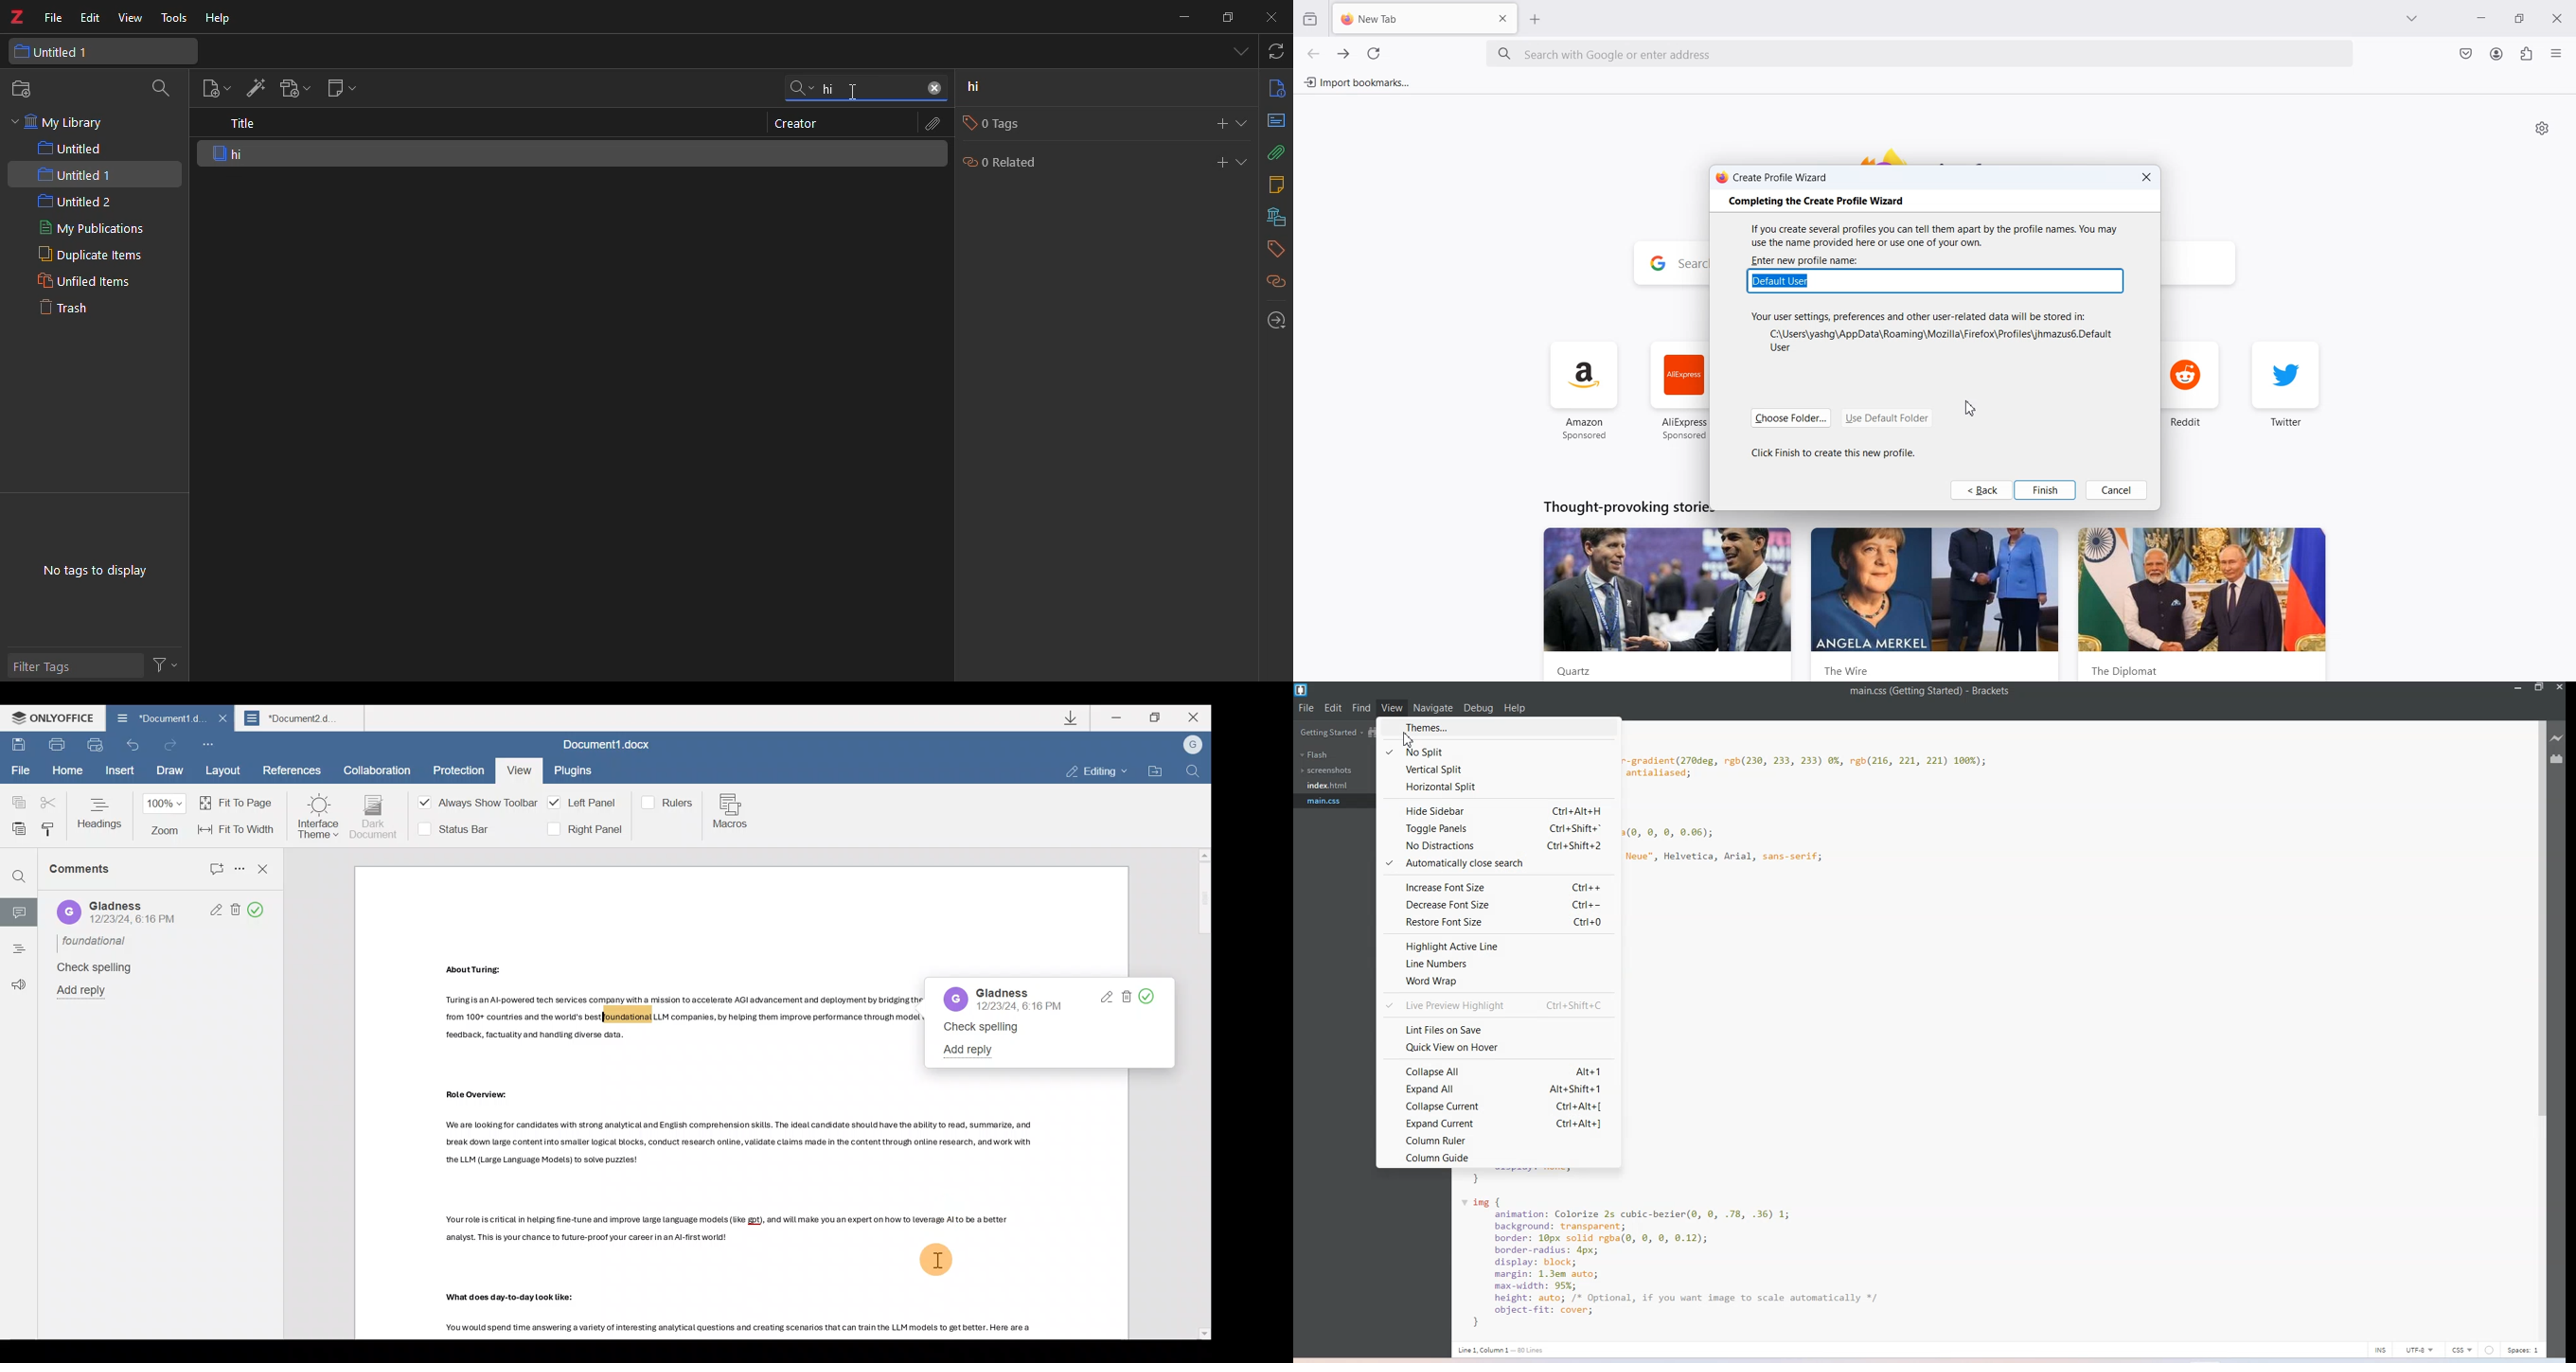  I want to click on Add reply, so click(86, 991).